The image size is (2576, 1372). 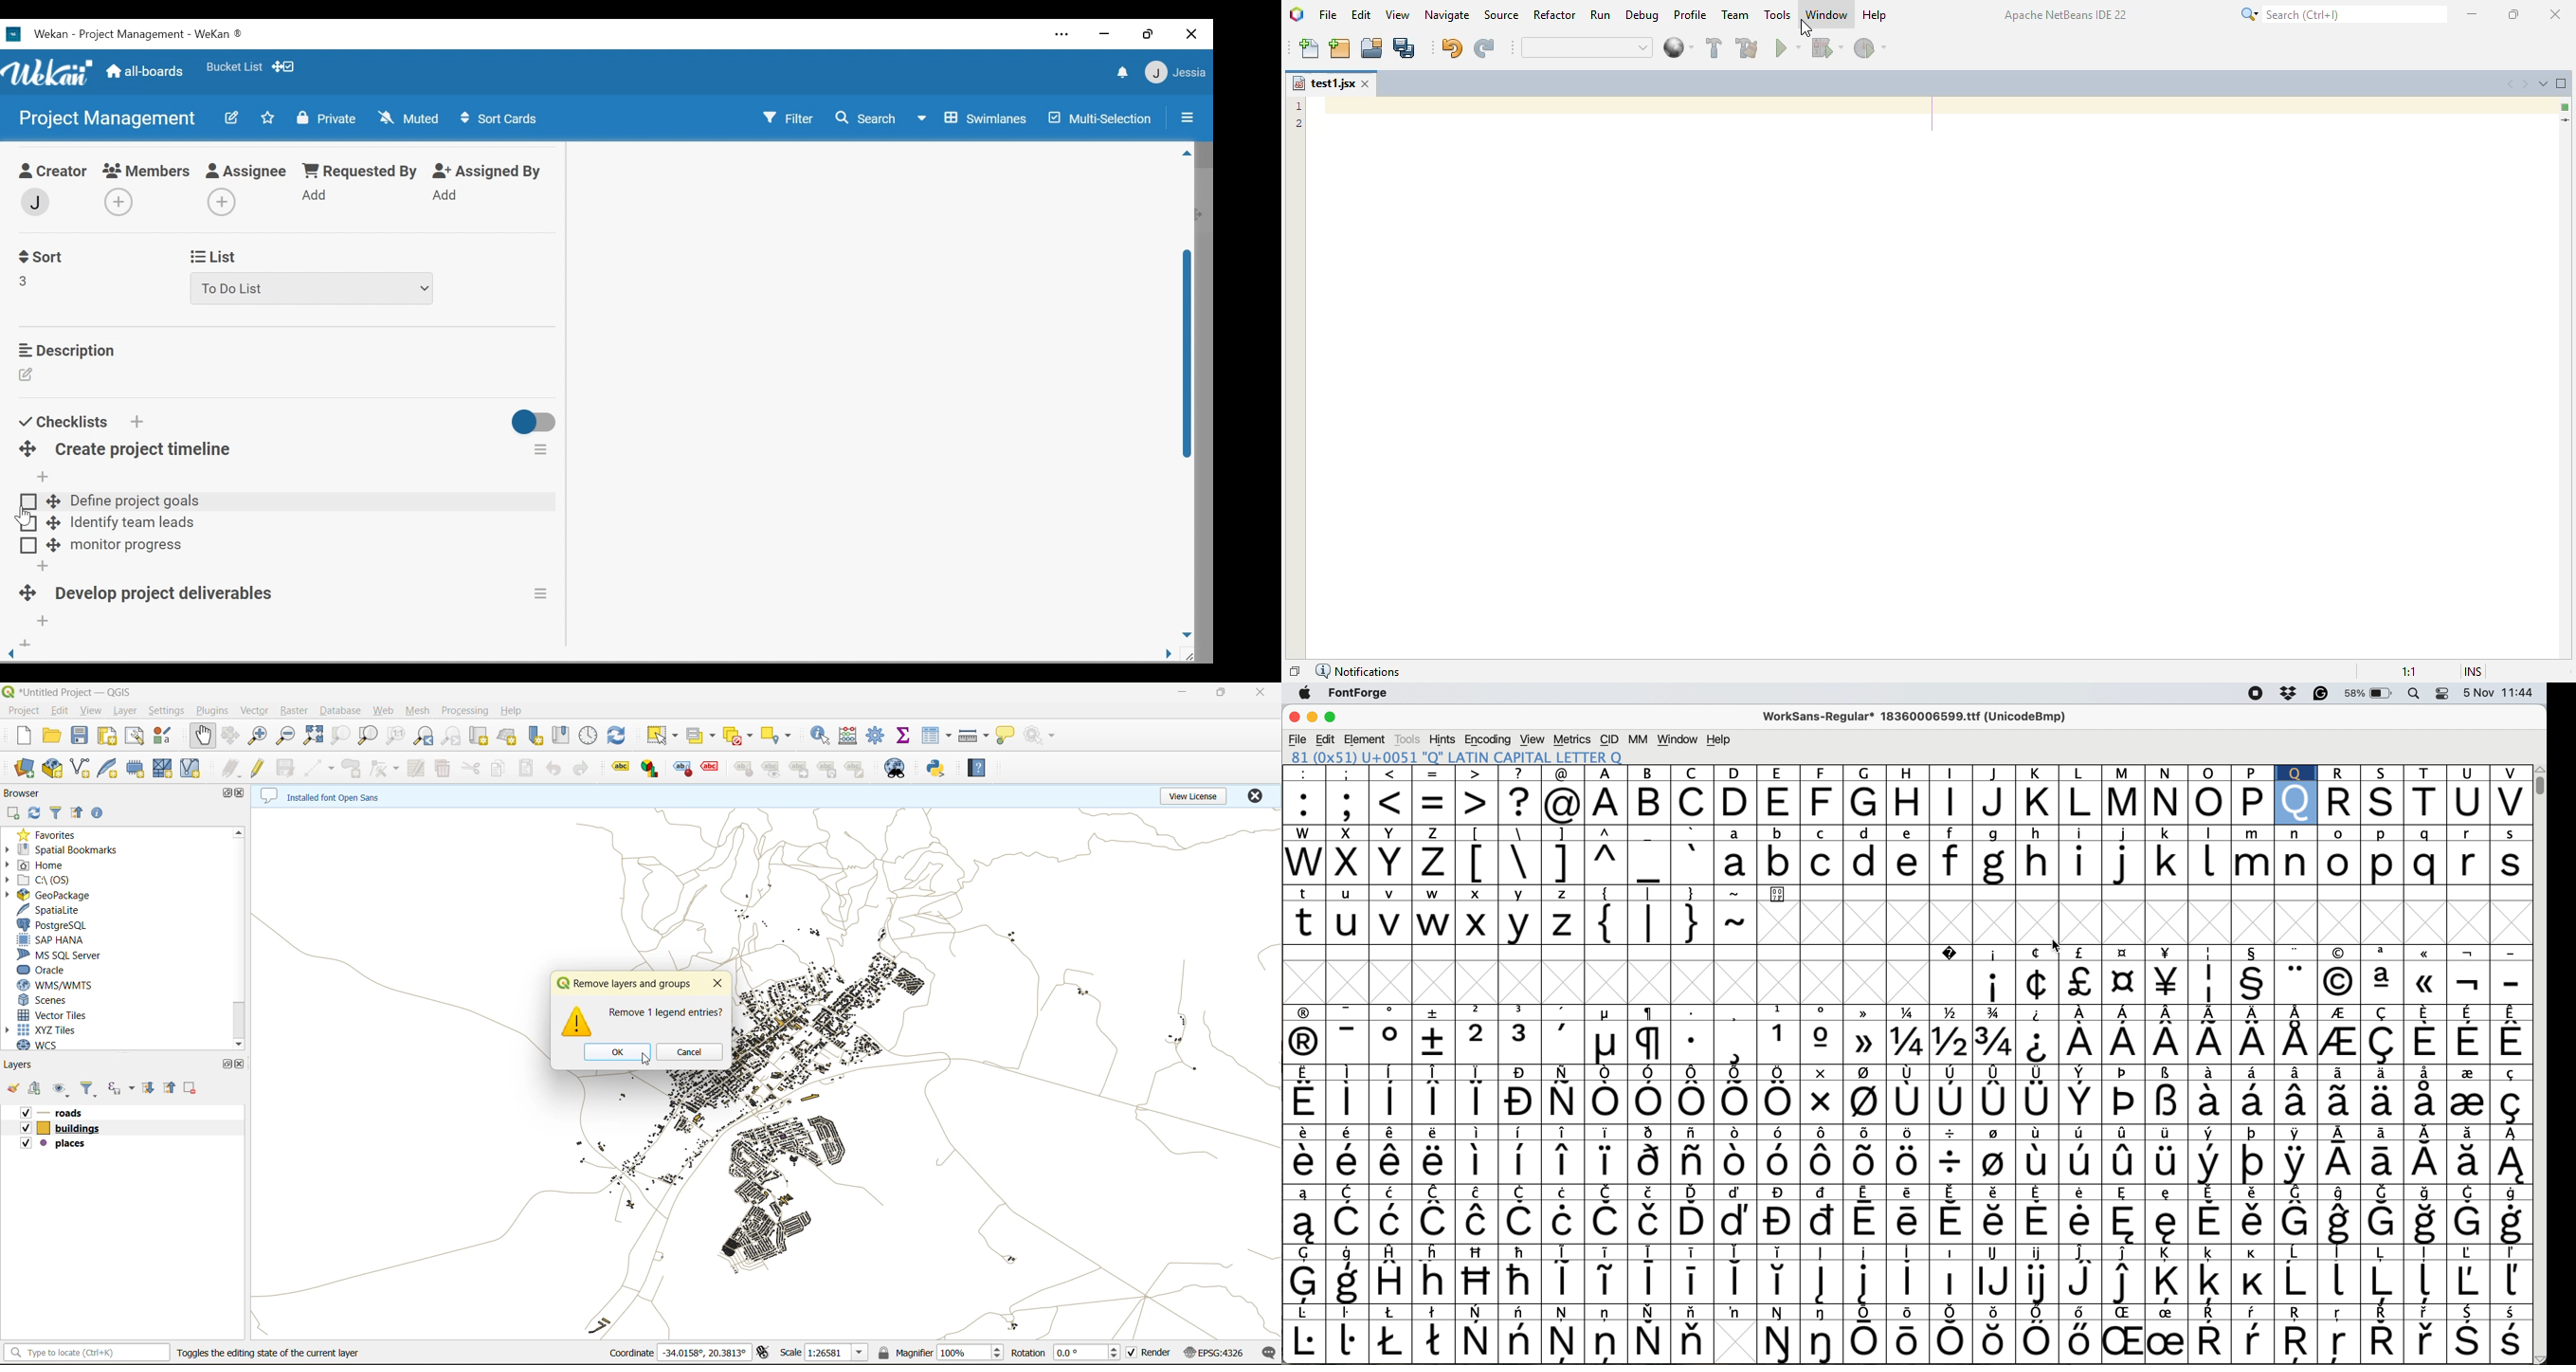 I want to click on file, so click(x=1296, y=739).